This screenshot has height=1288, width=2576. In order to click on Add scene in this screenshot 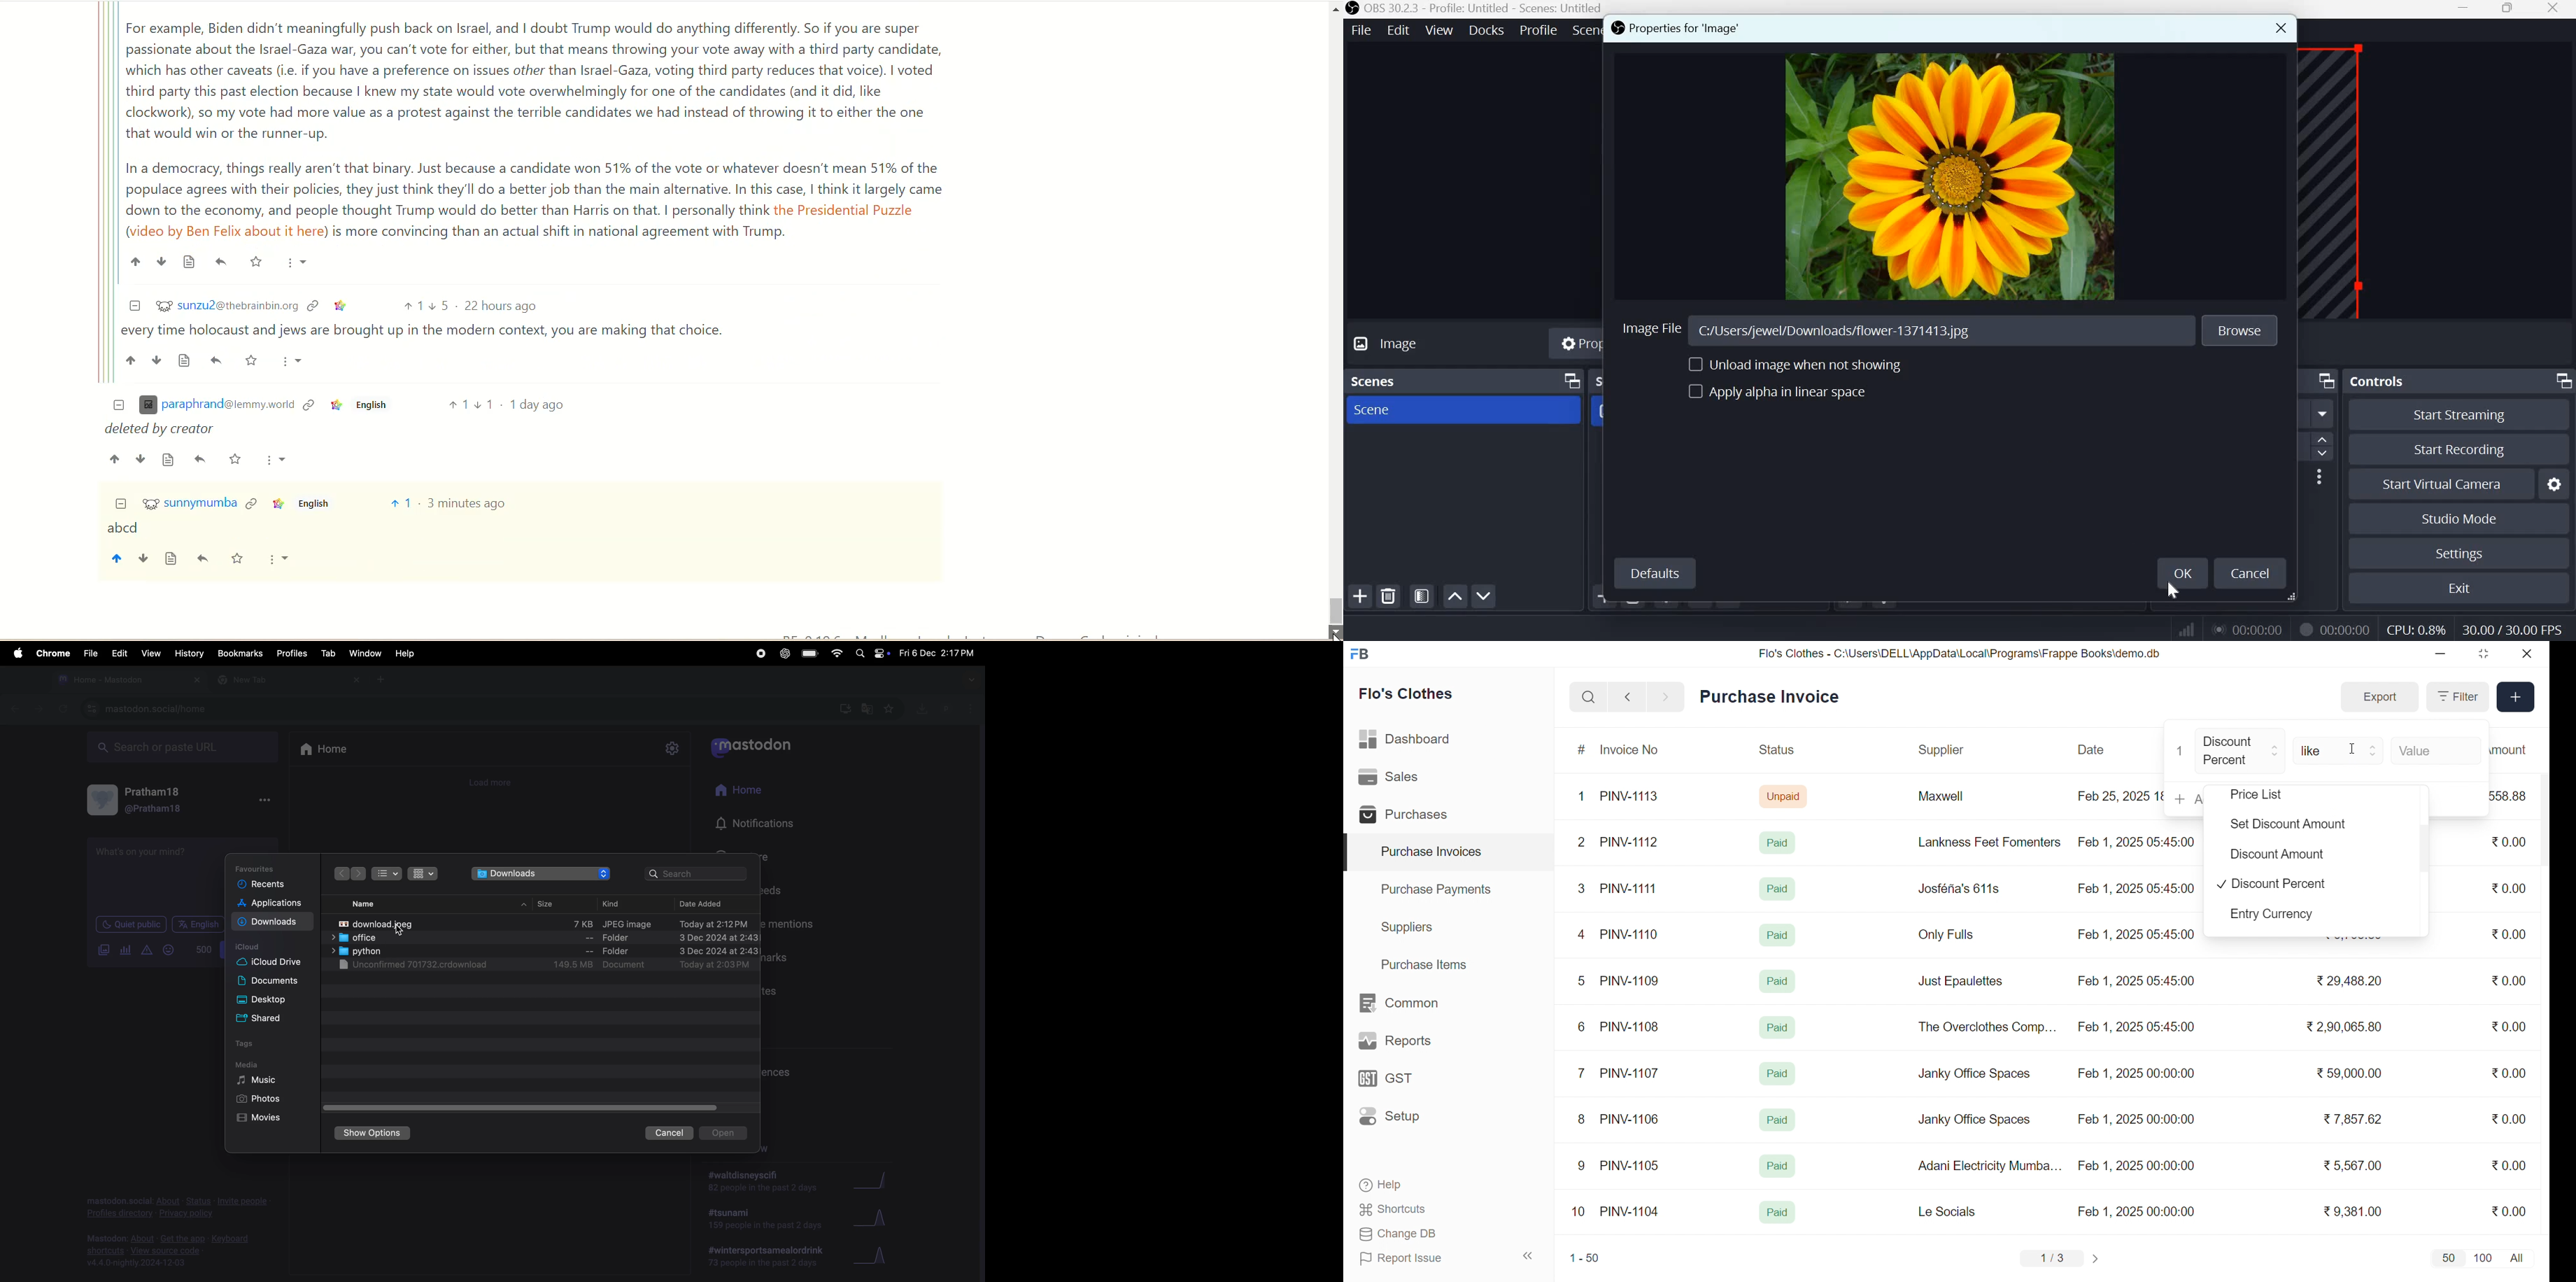, I will do `click(1363, 595)`.